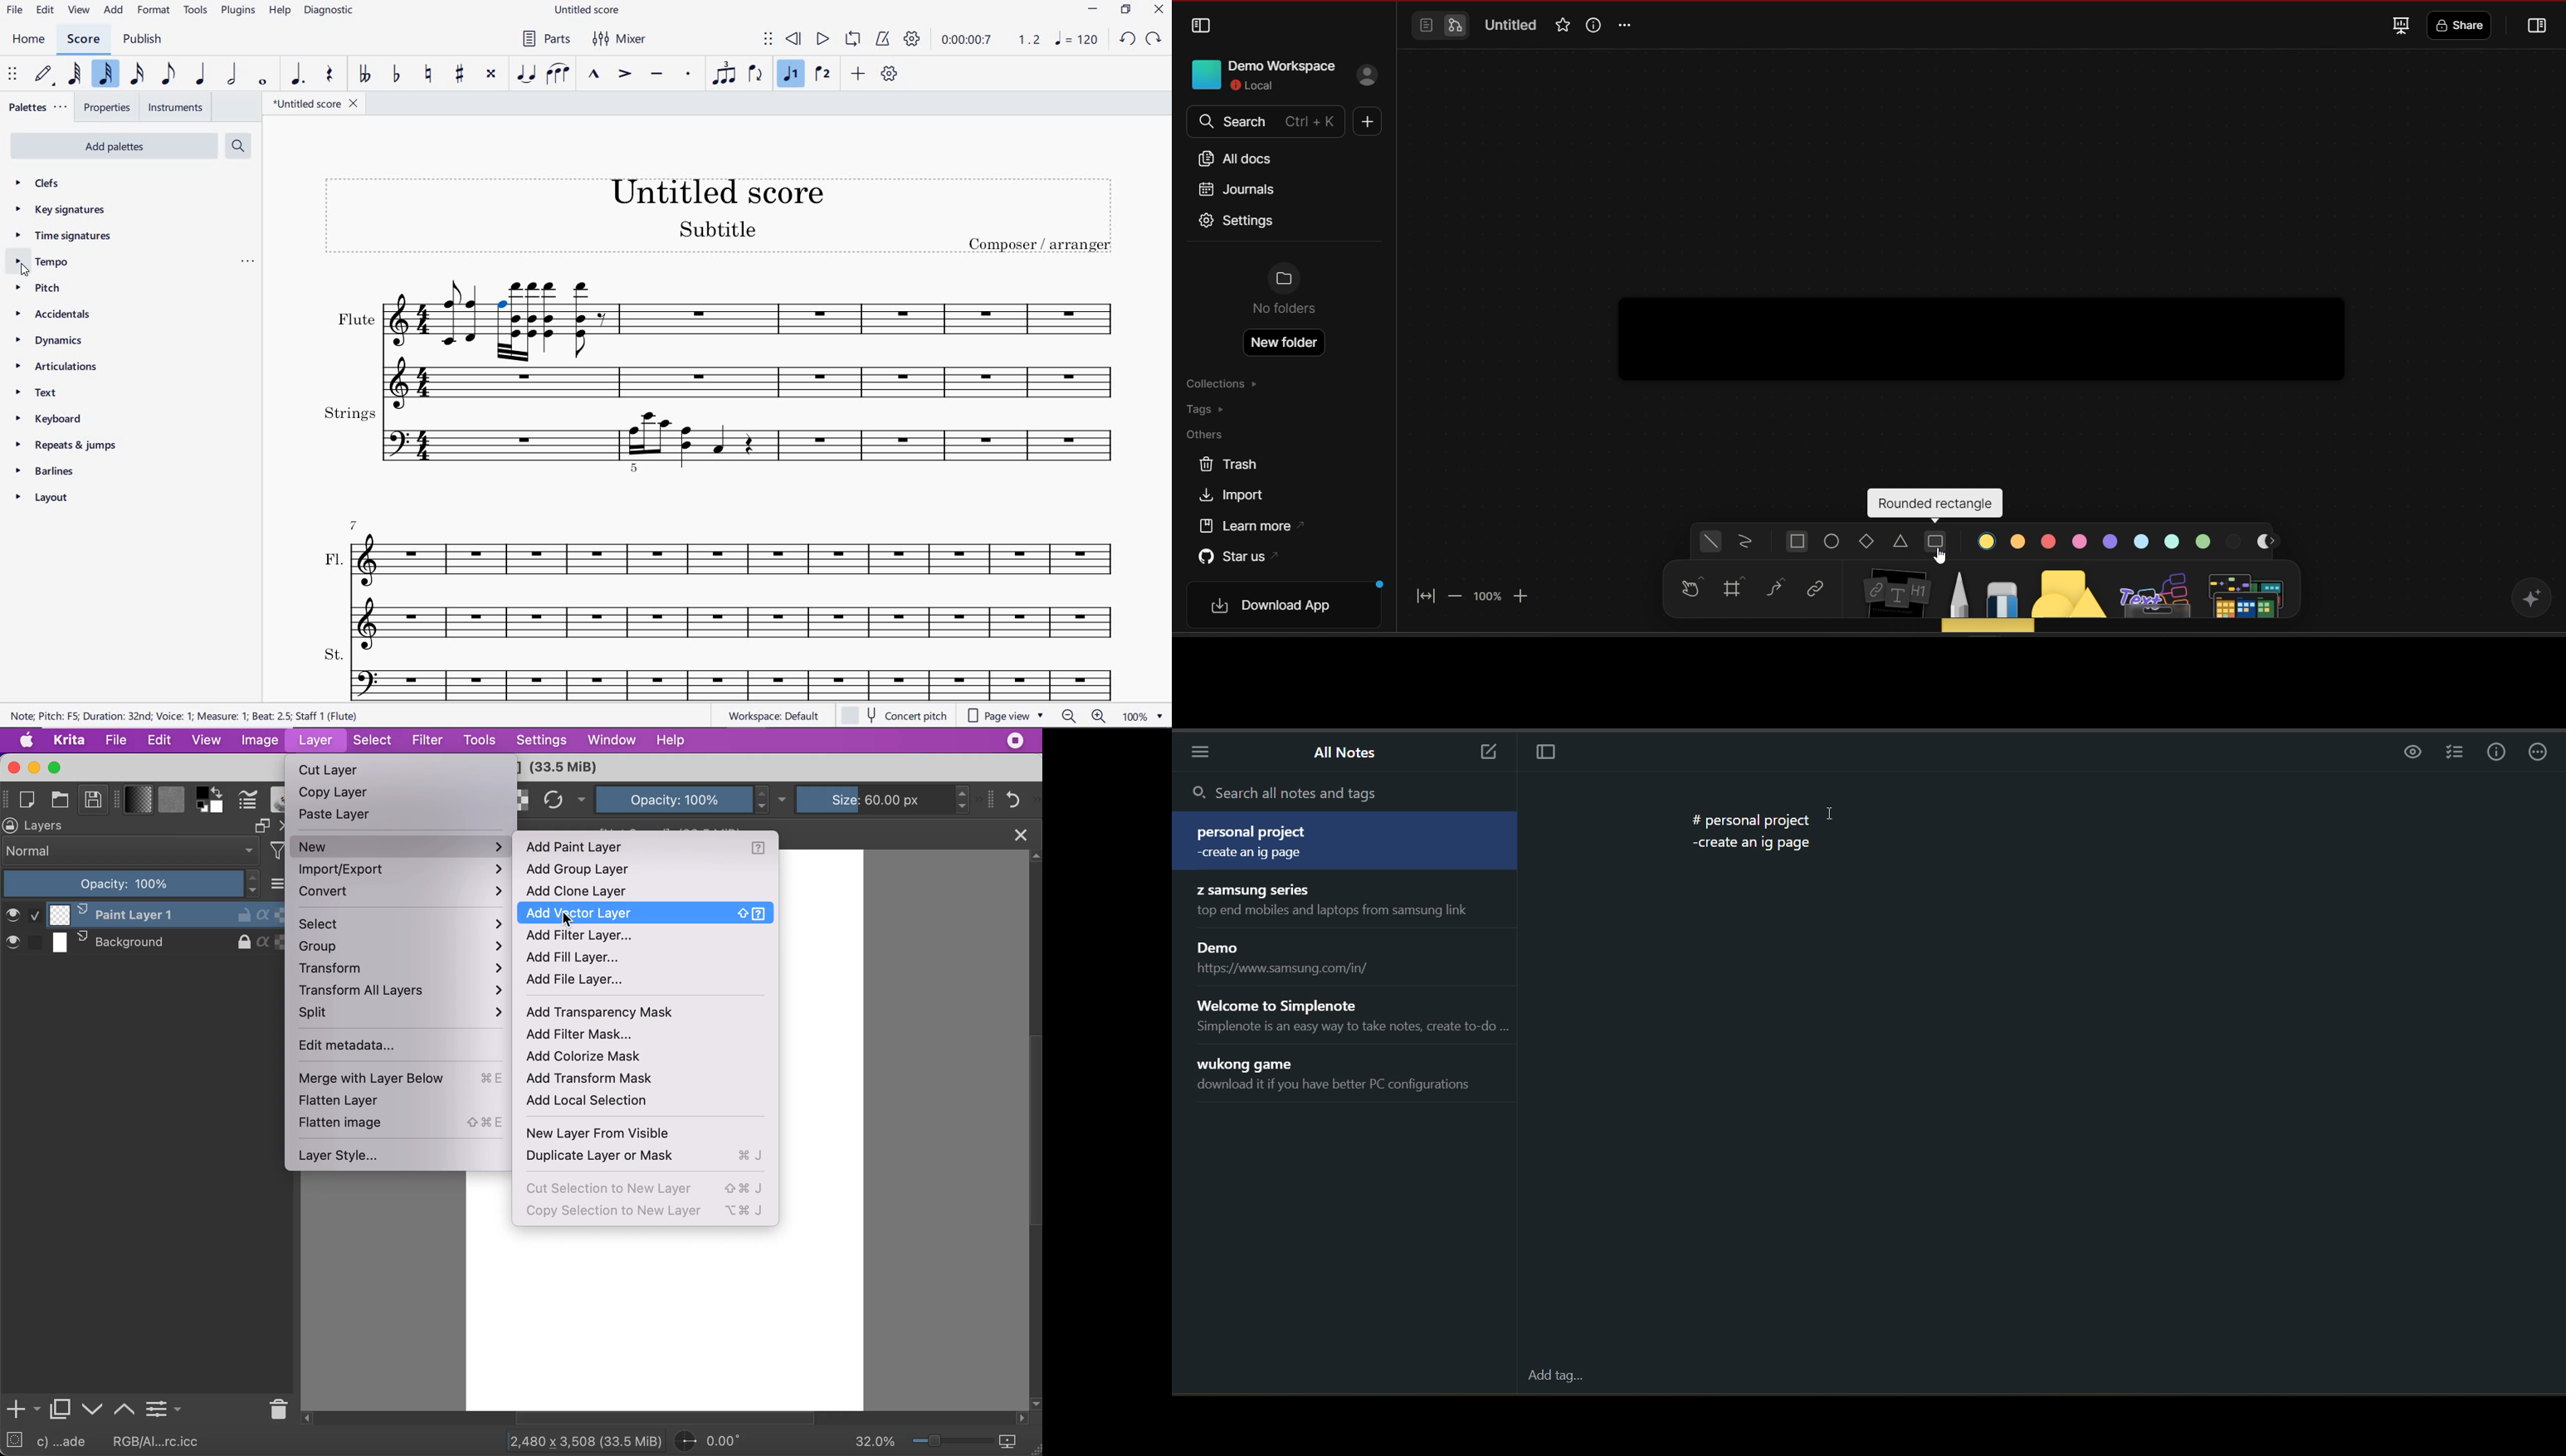 This screenshot has height=1456, width=2576. Describe the element at coordinates (93, 1410) in the screenshot. I see `move layer or mask down` at that location.